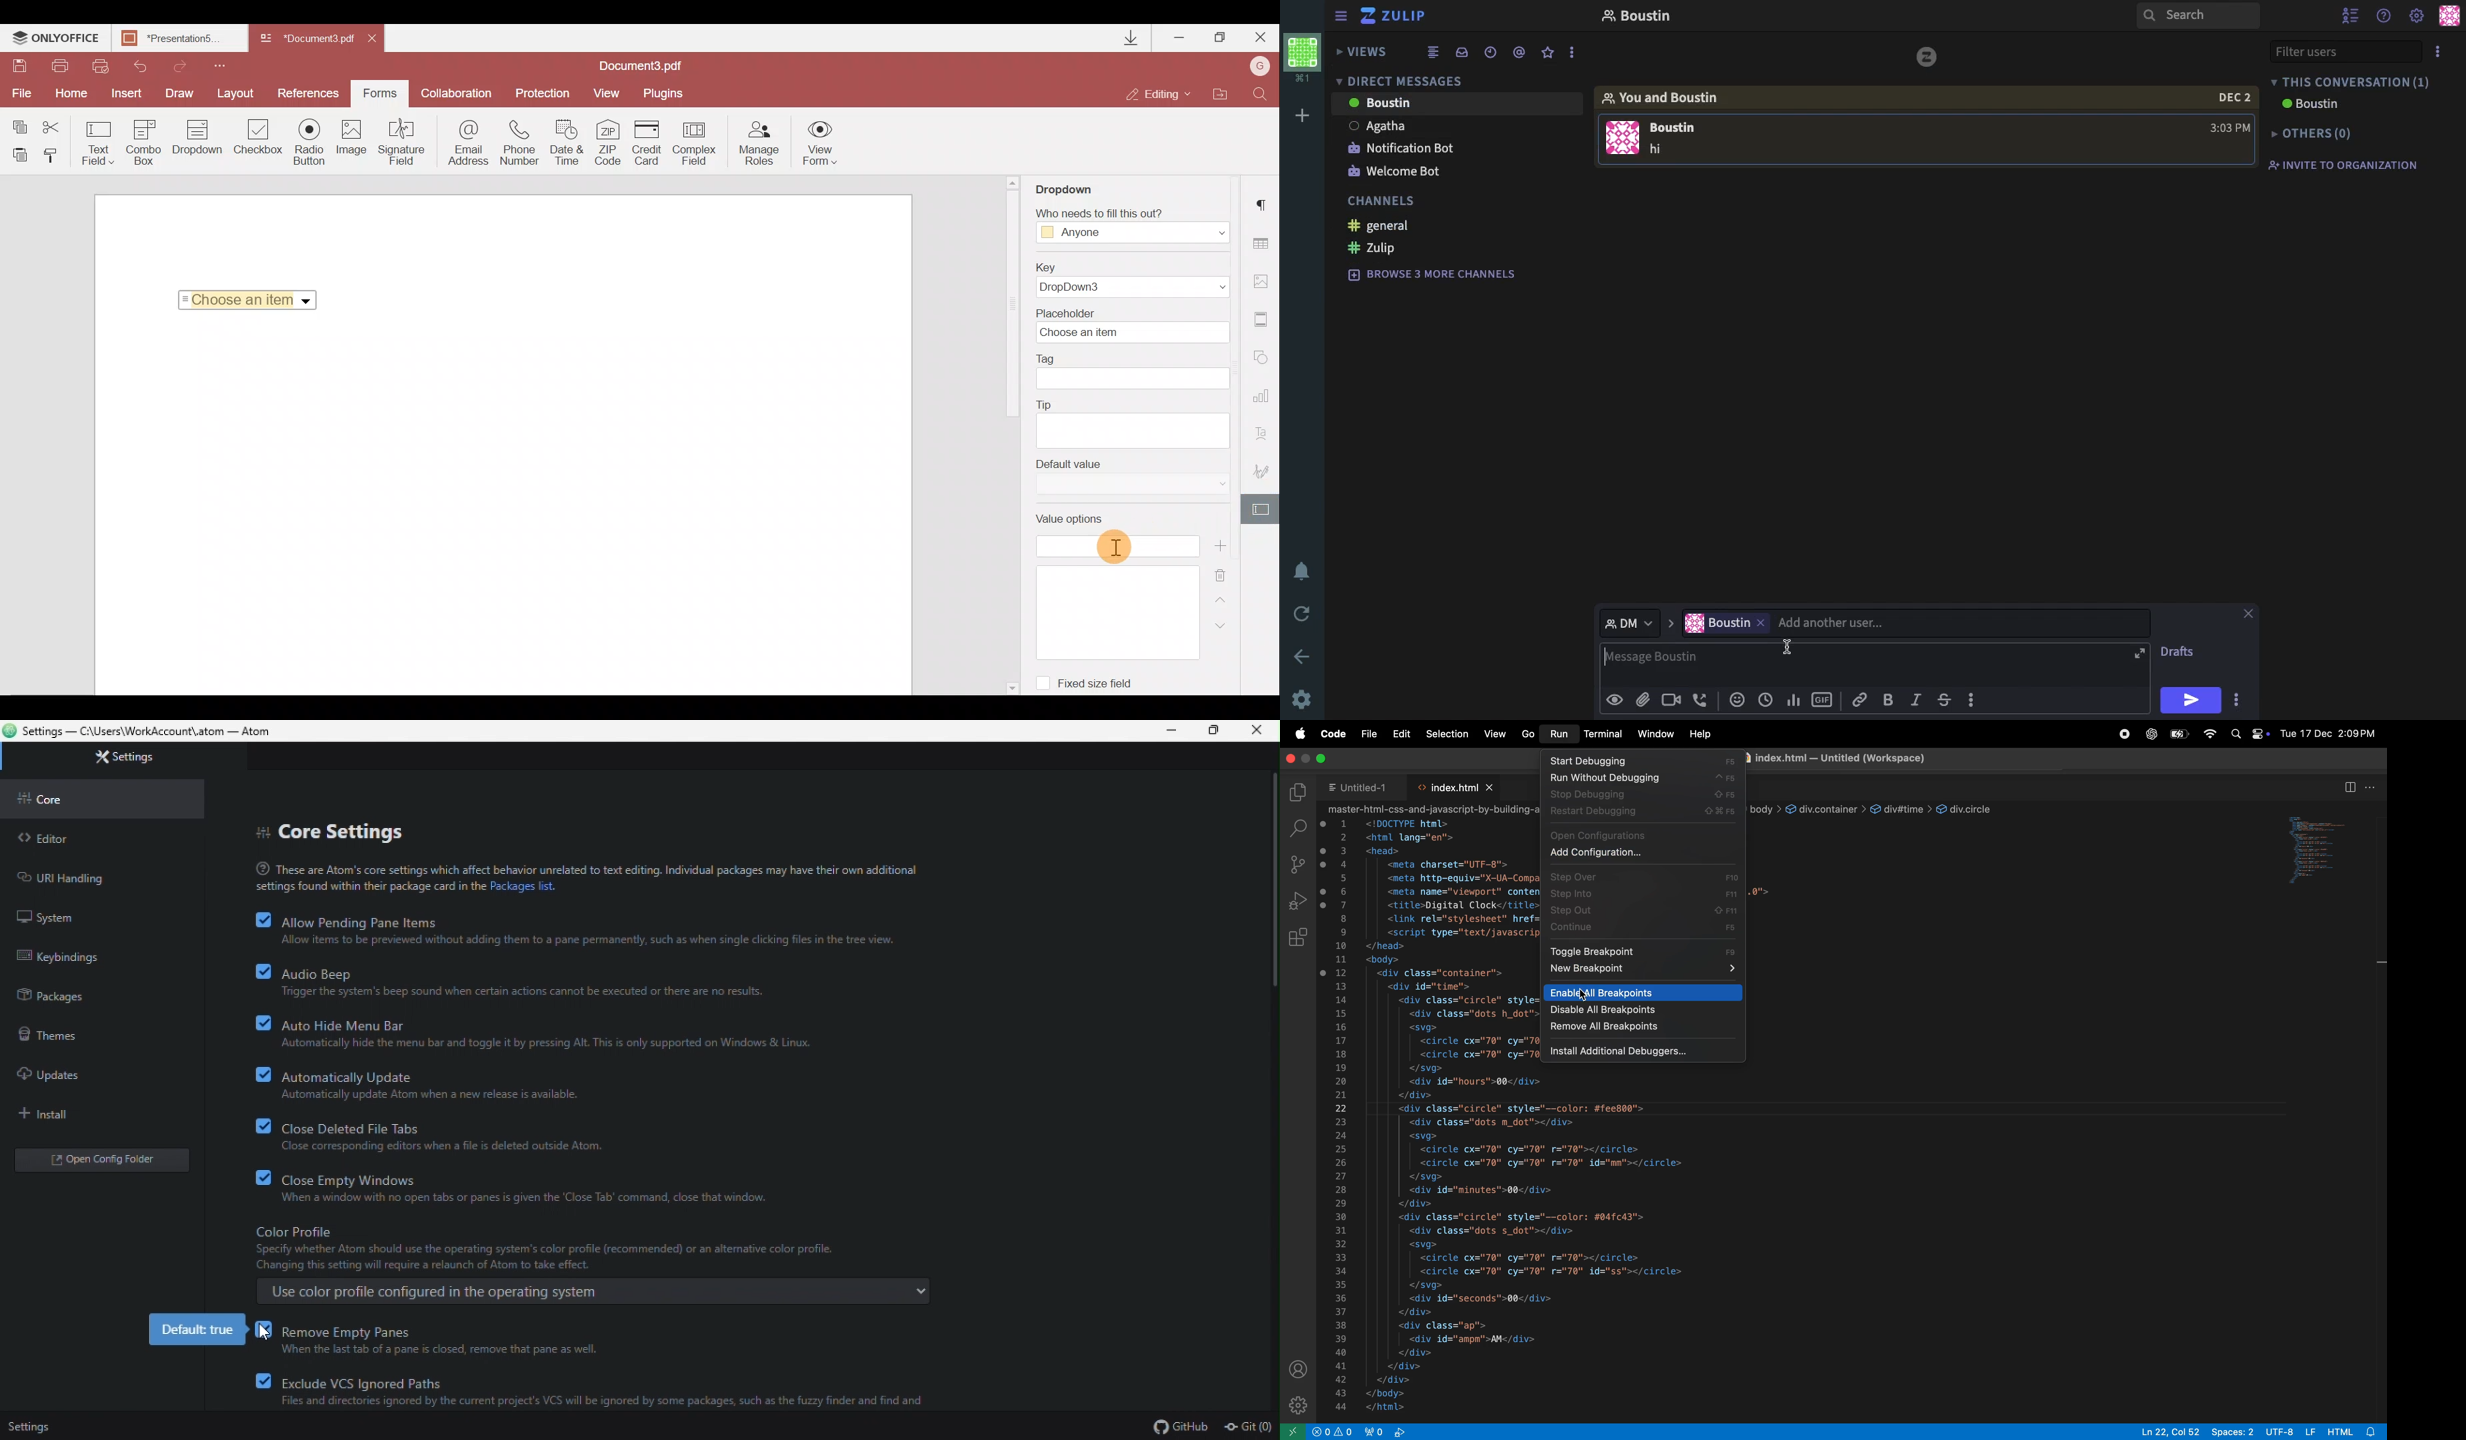  What do you see at coordinates (309, 93) in the screenshot?
I see `Preferences` at bounding box center [309, 93].